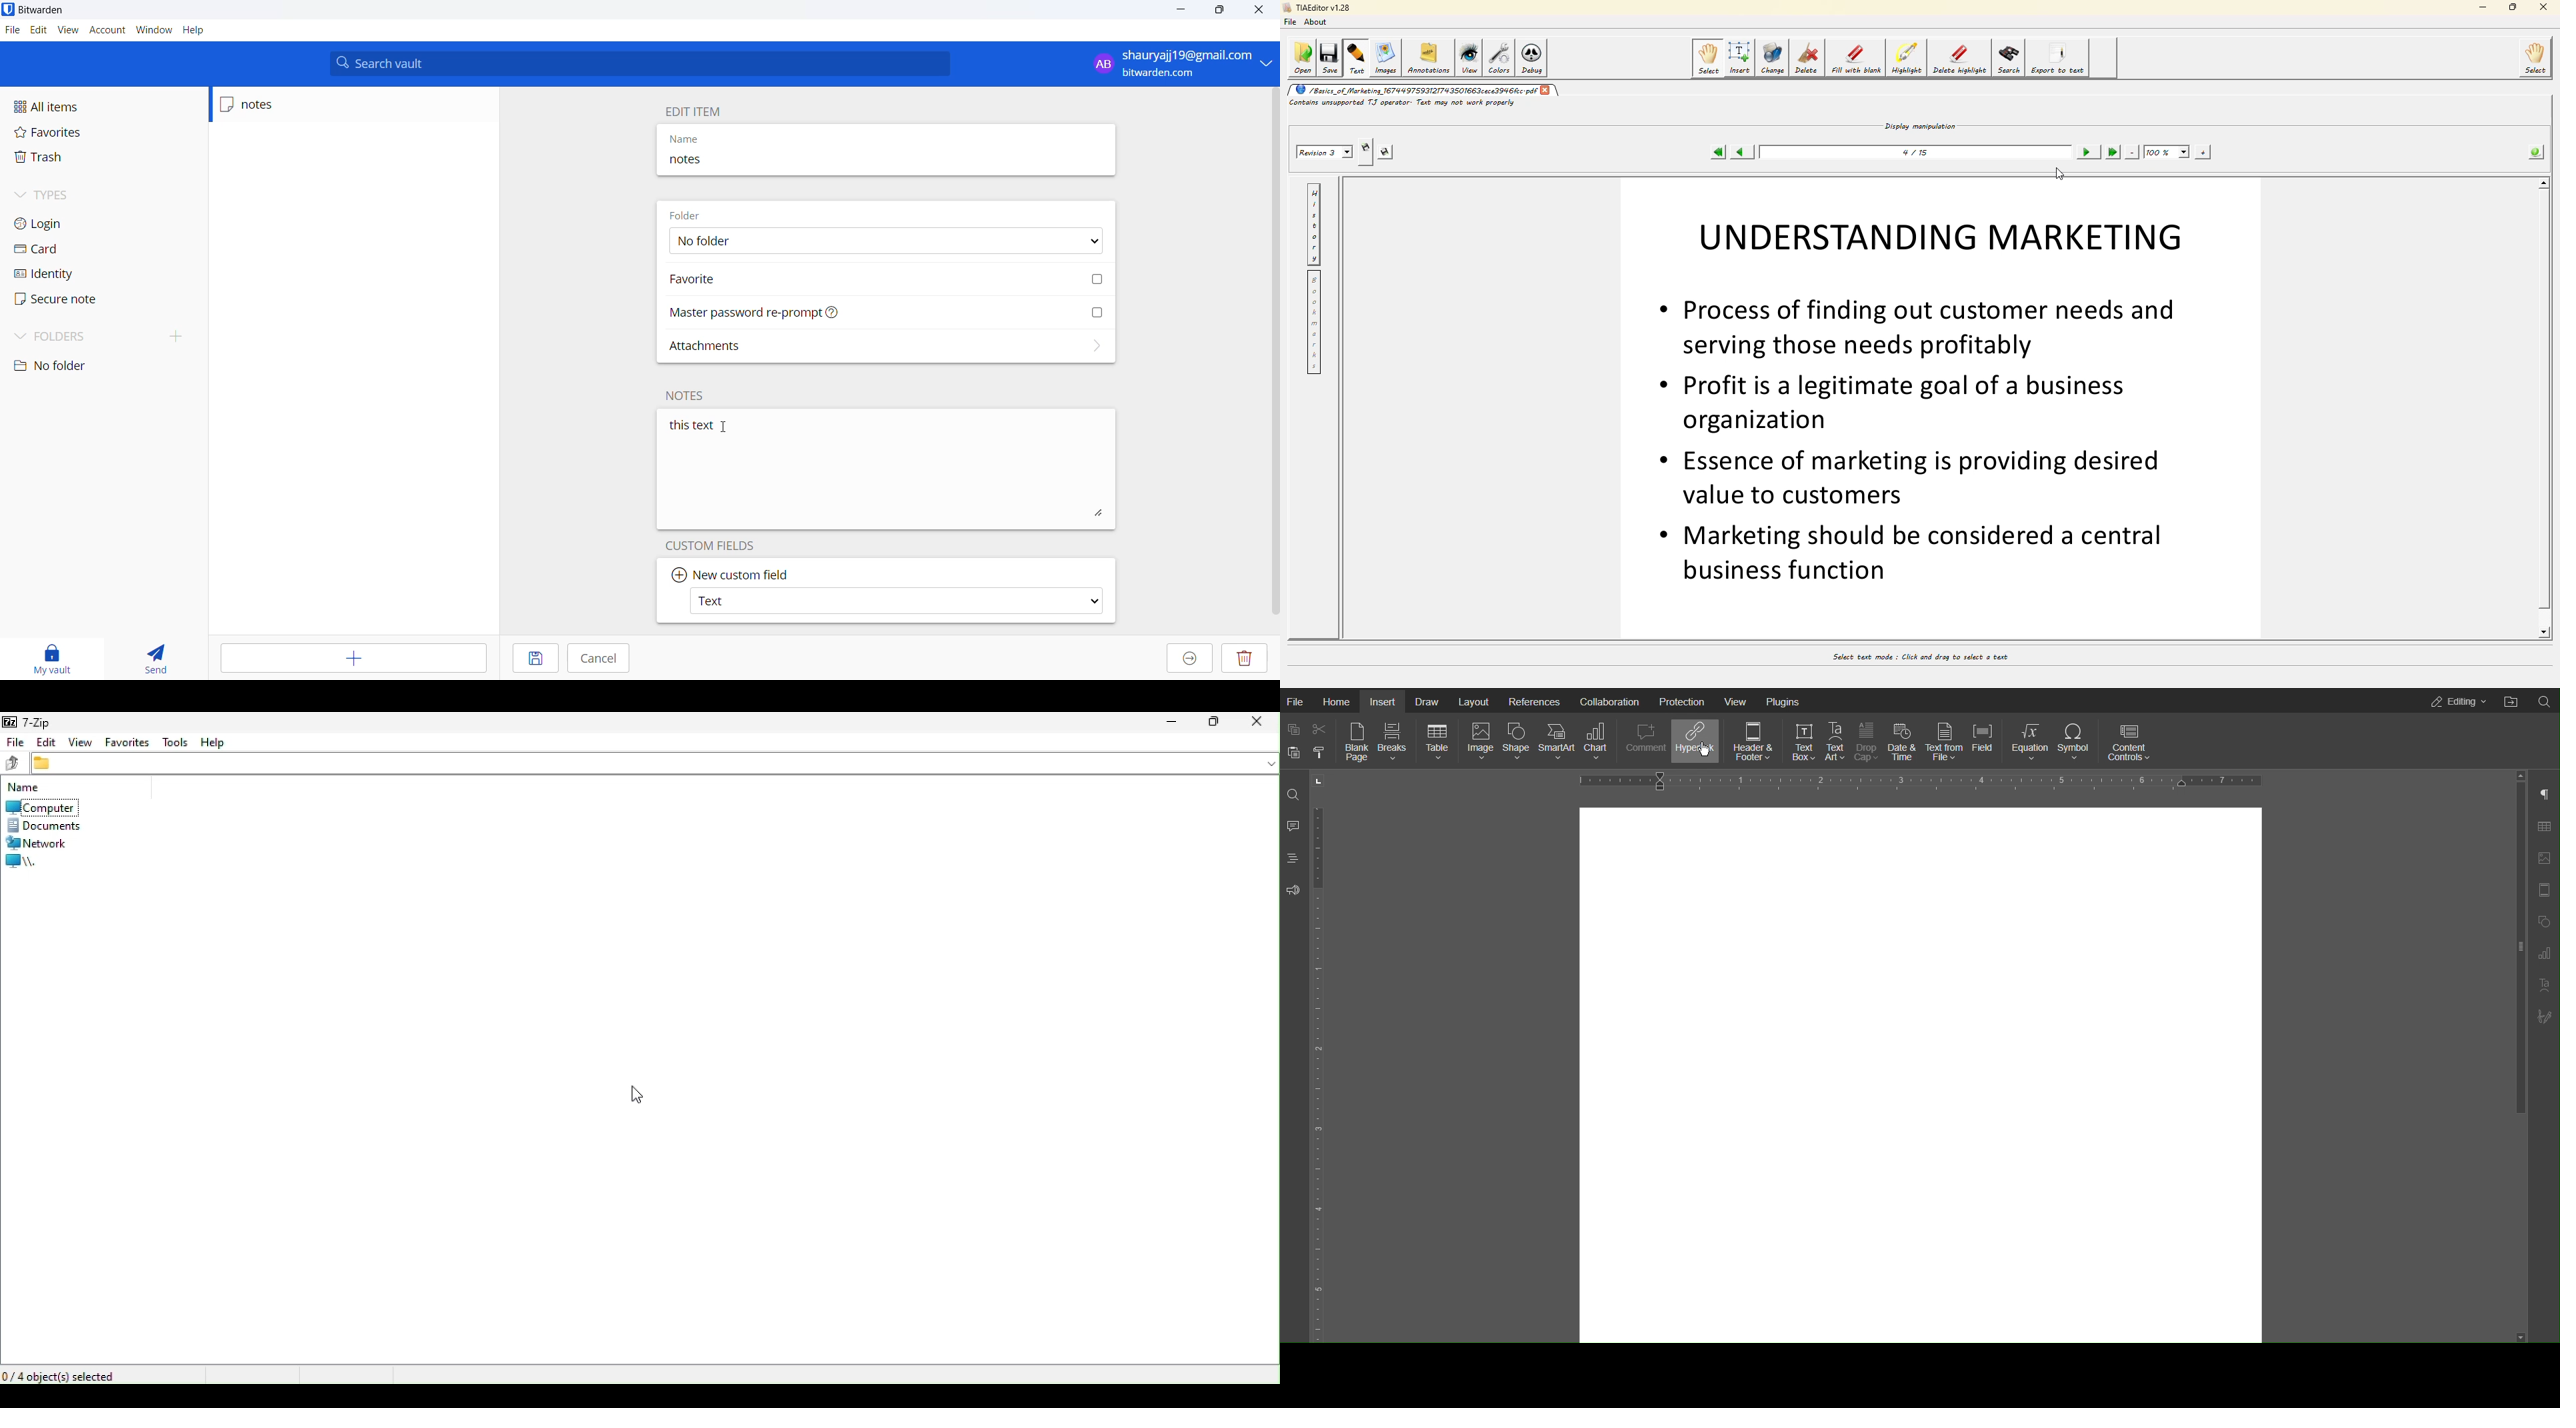  What do you see at coordinates (69, 107) in the screenshot?
I see `all items` at bounding box center [69, 107].